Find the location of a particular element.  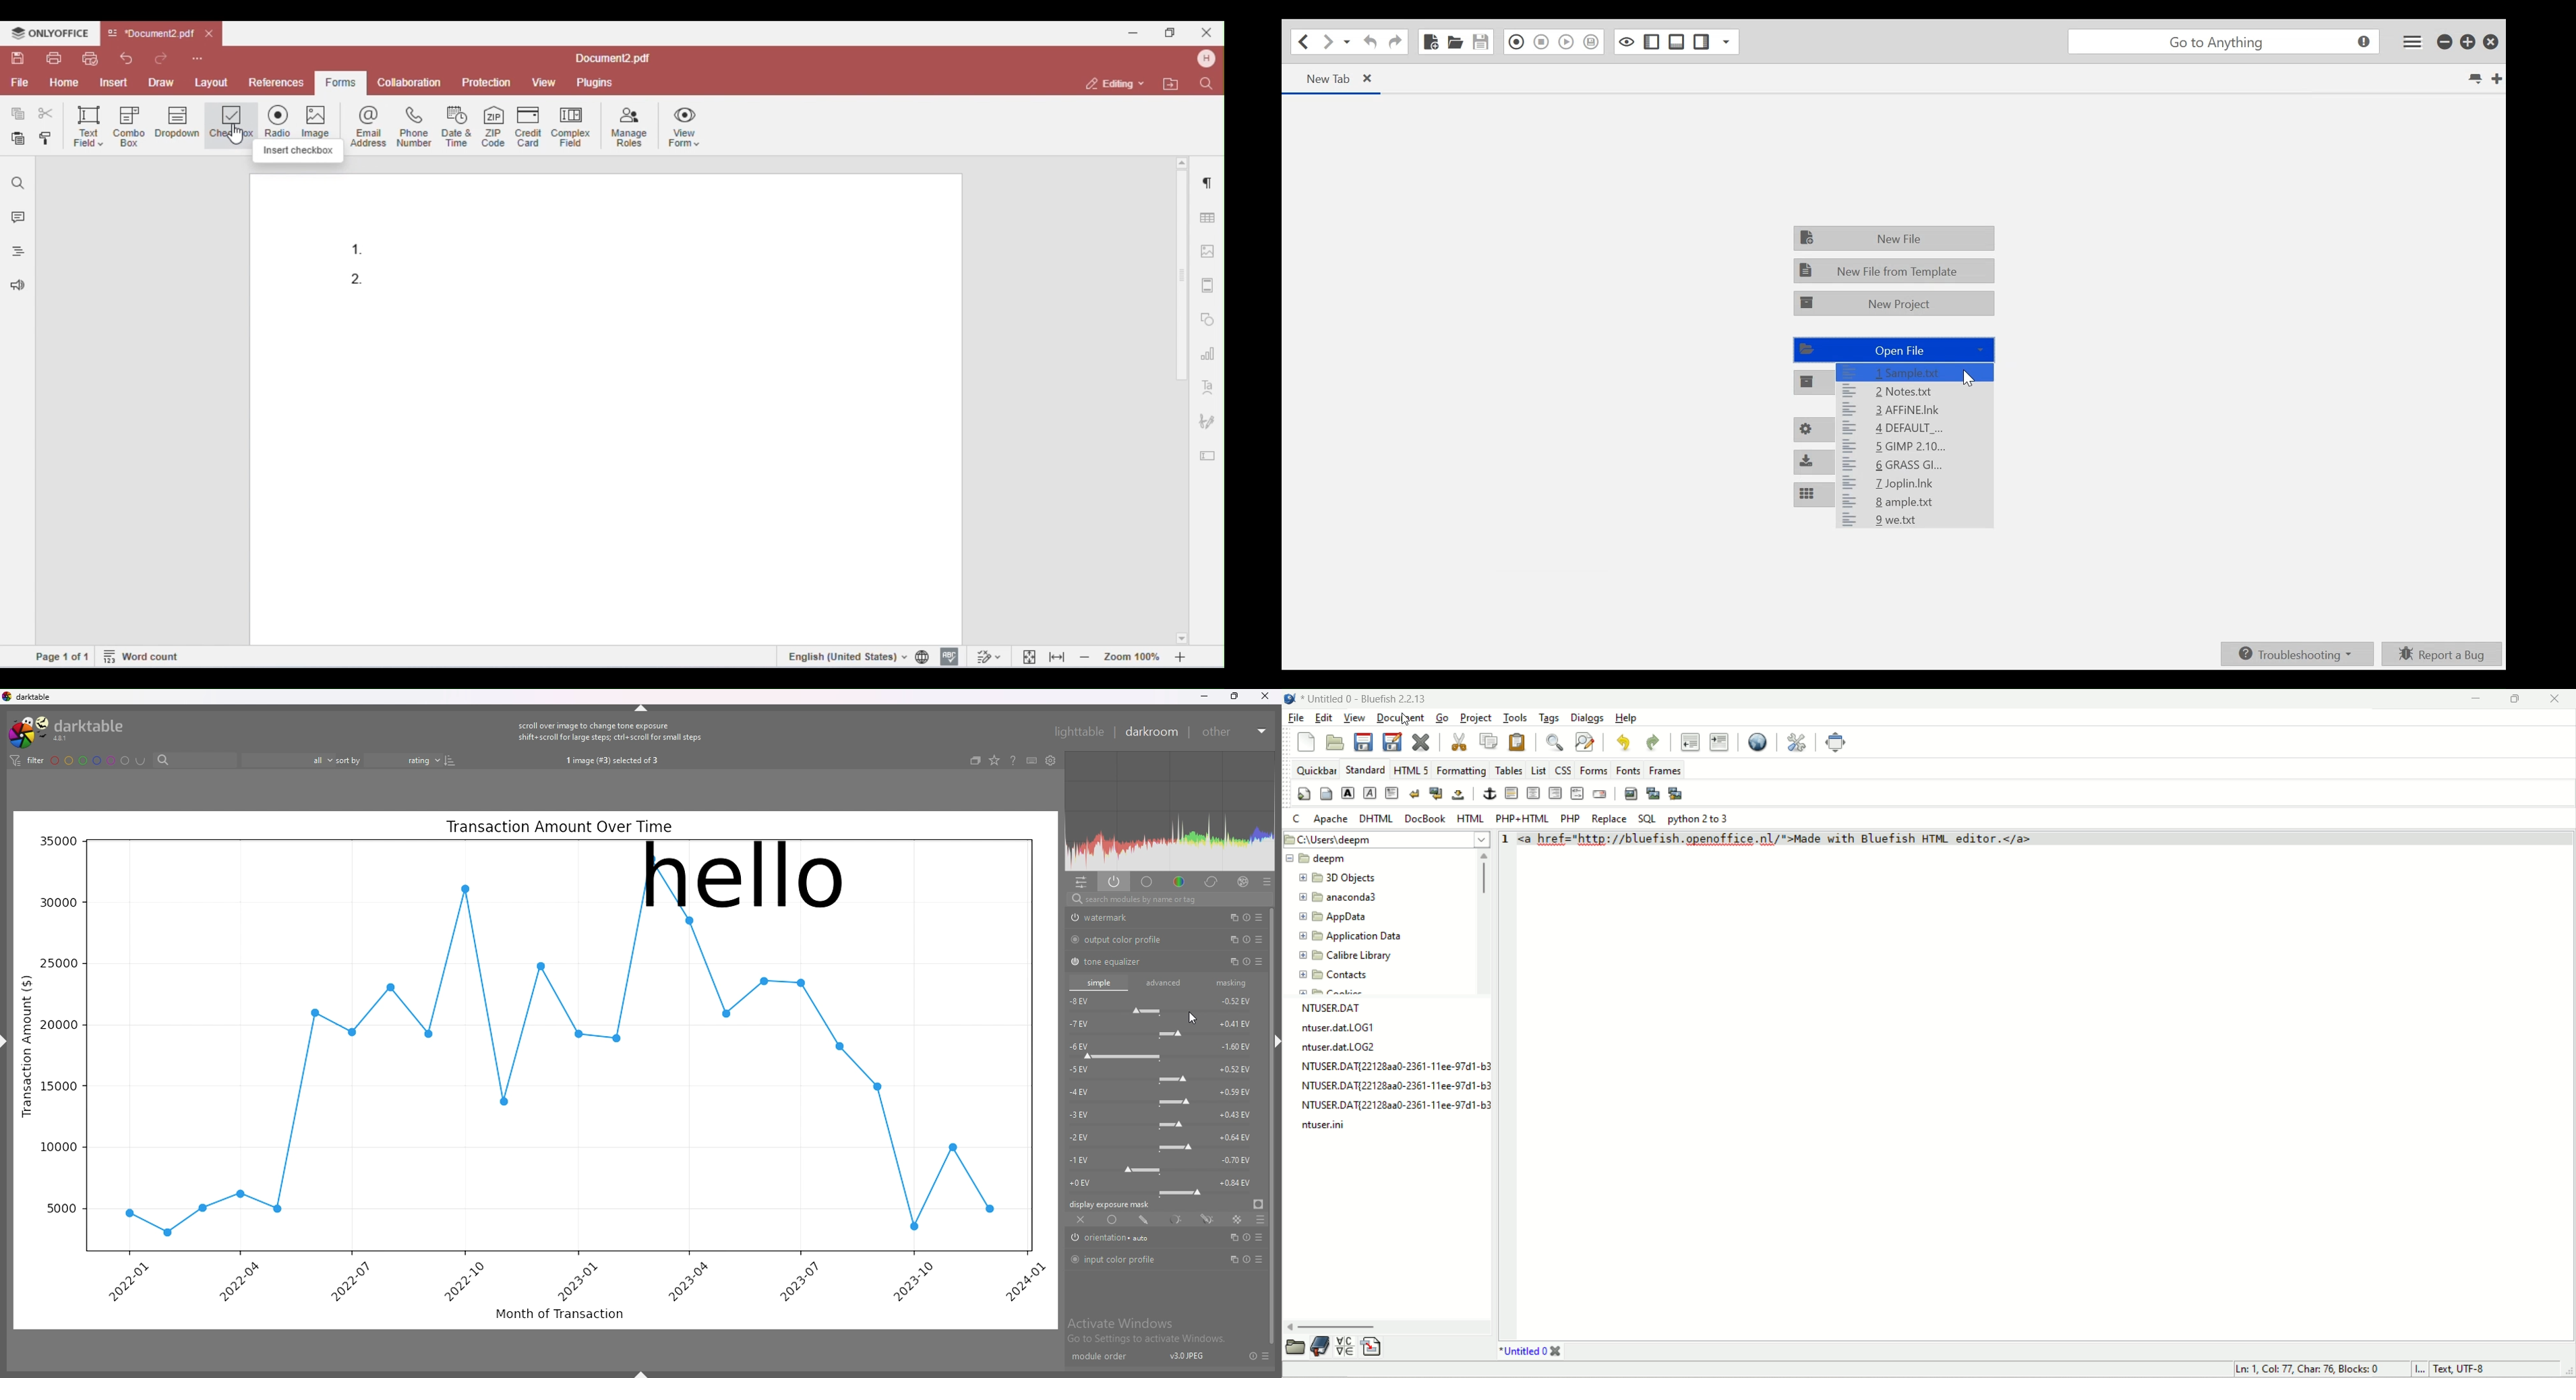

help is located at coordinates (1629, 719).